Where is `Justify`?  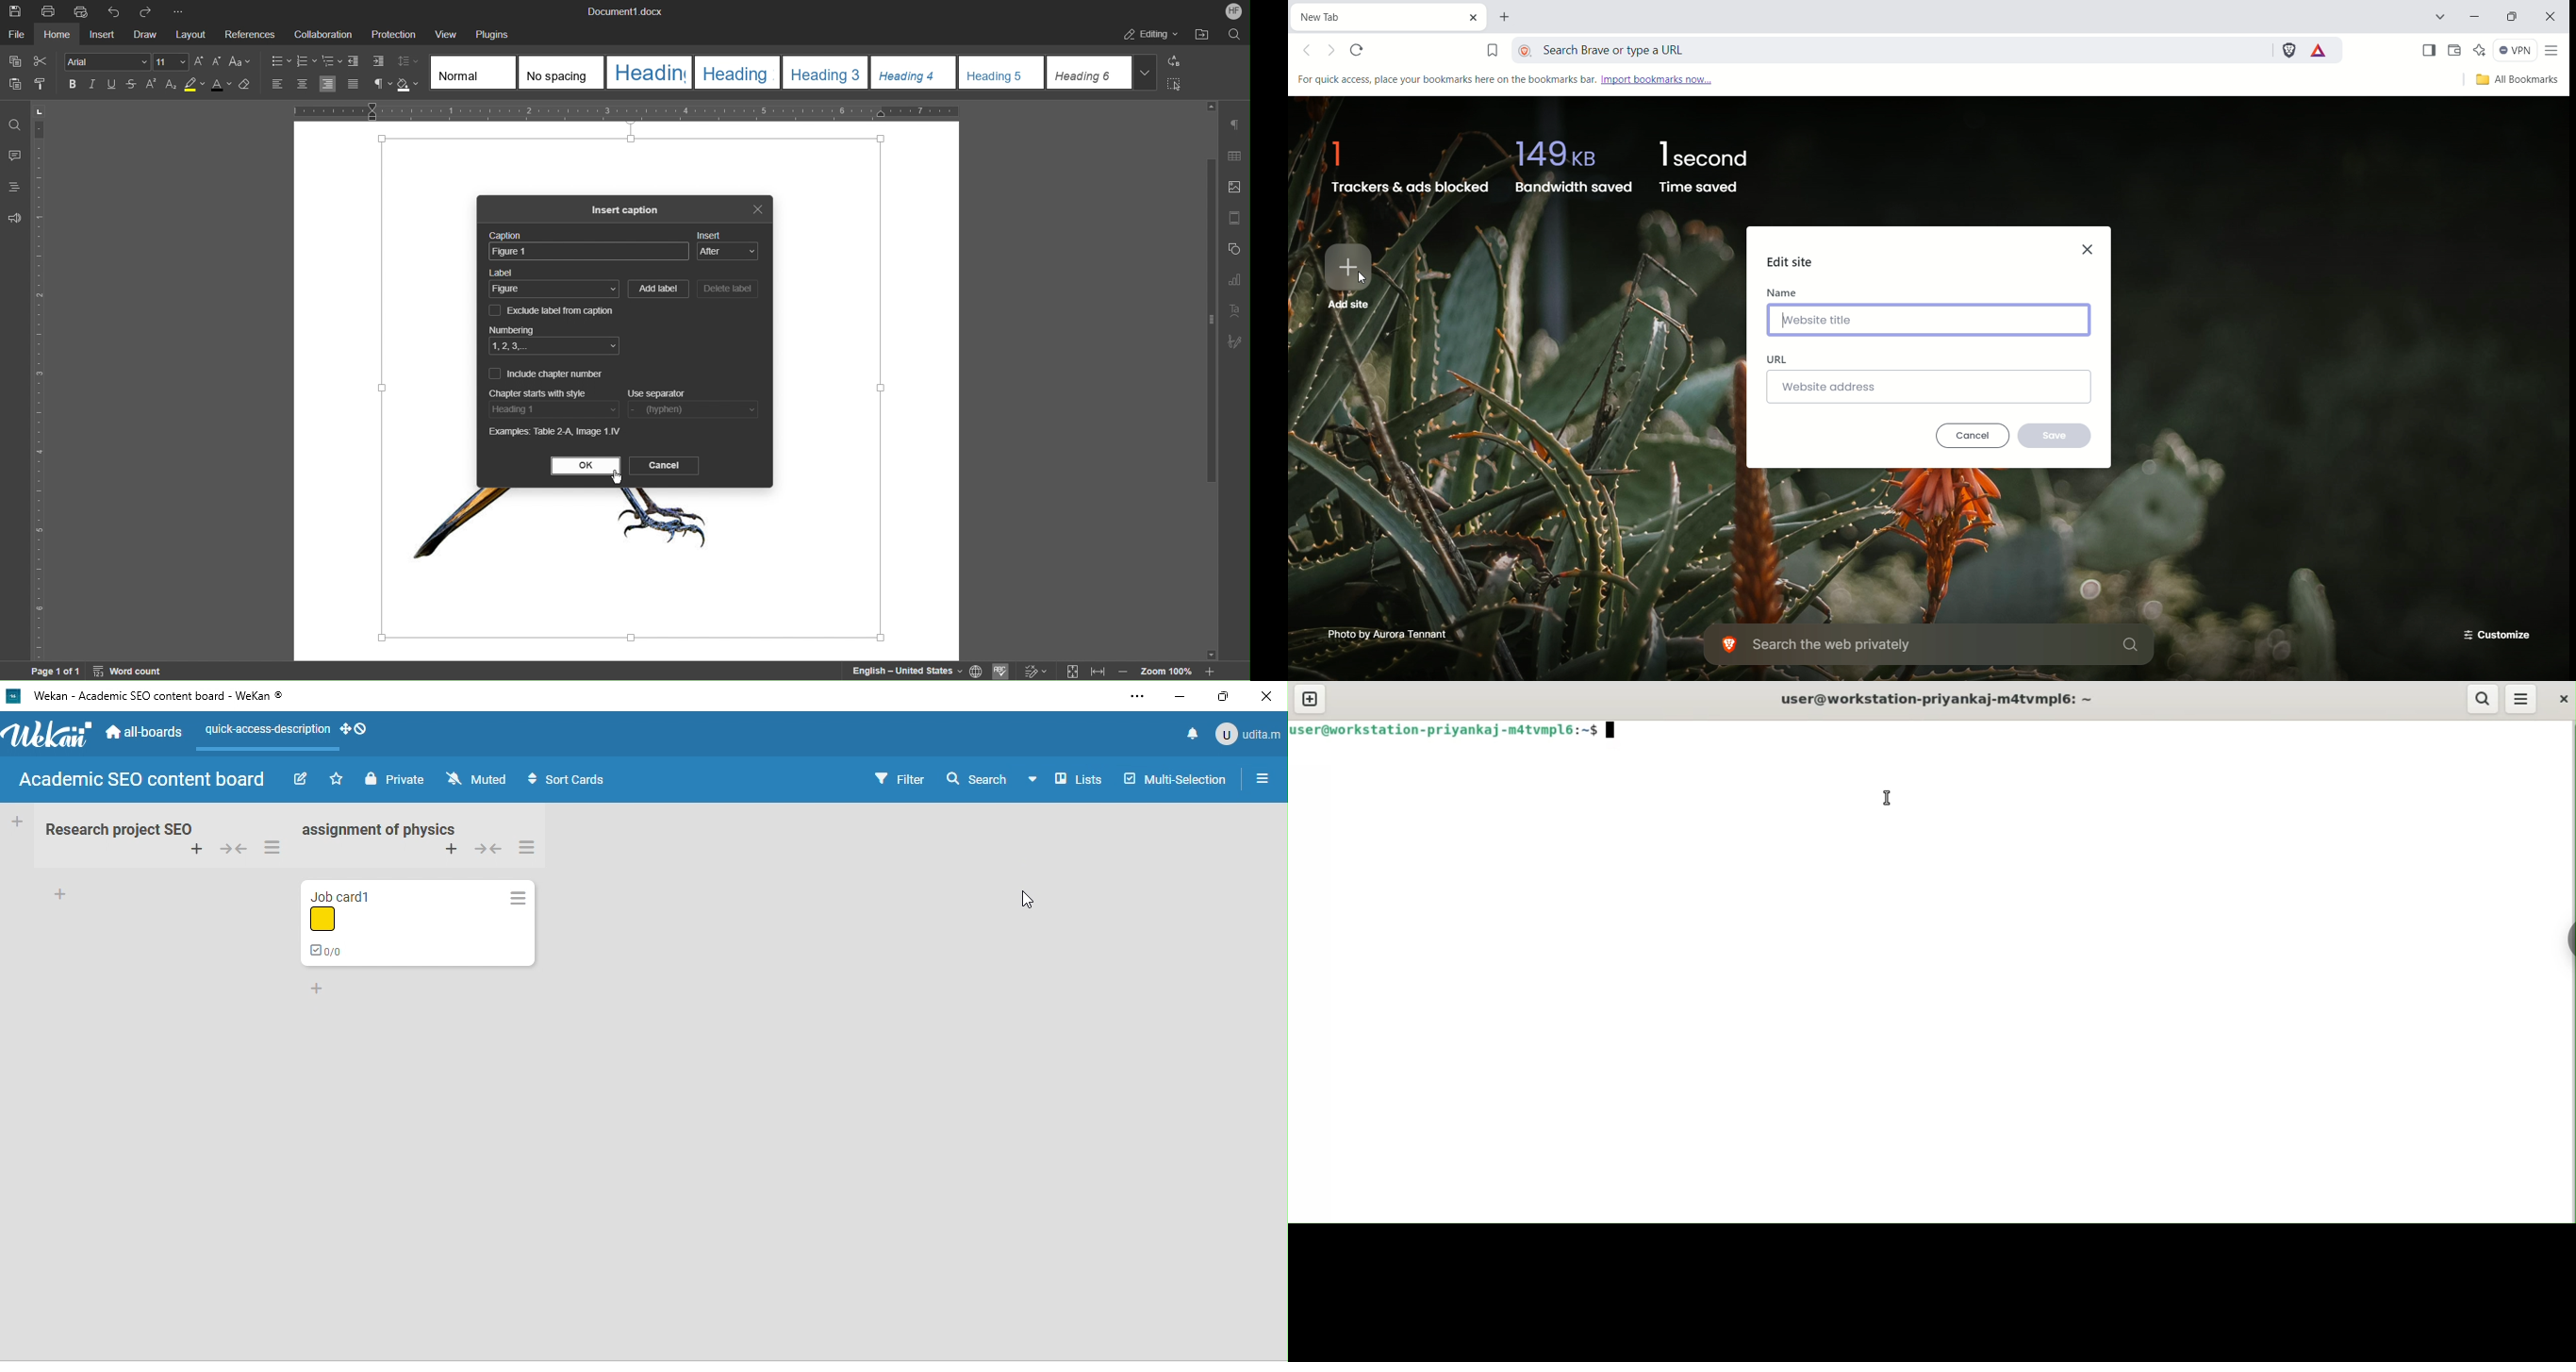 Justify is located at coordinates (353, 84).